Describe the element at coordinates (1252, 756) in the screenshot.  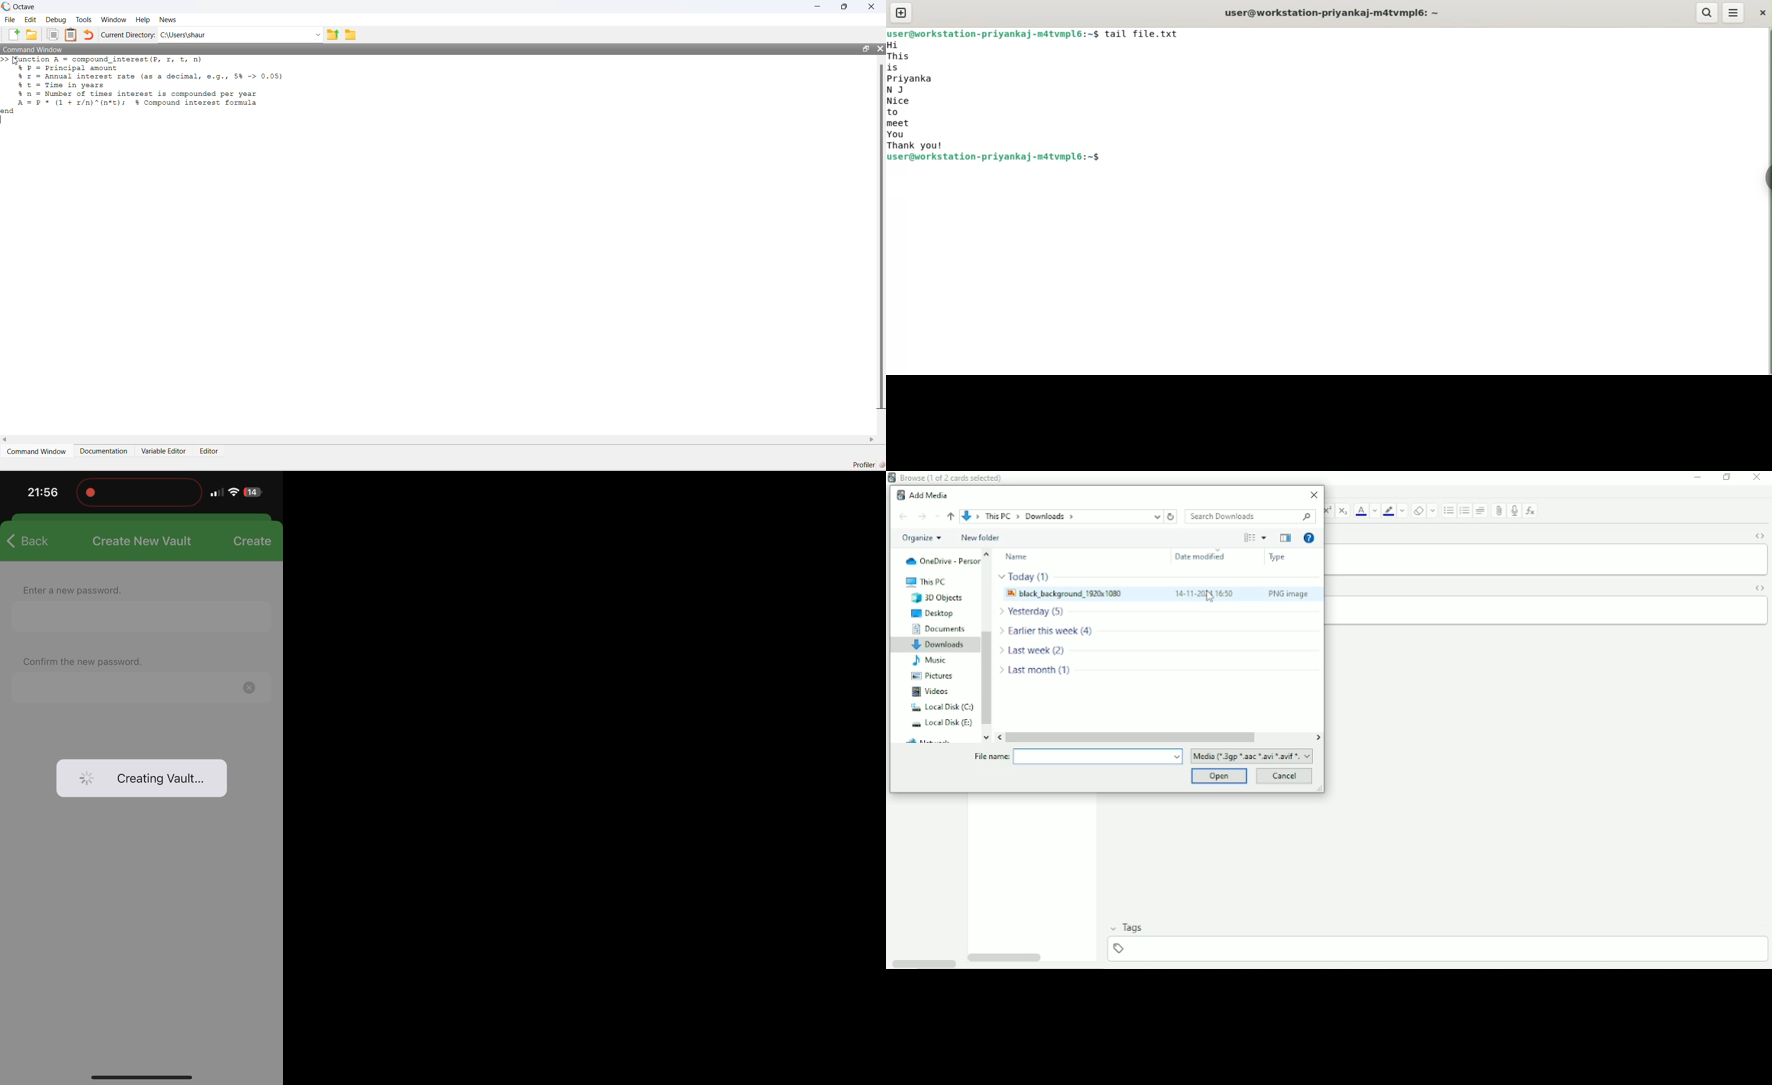
I see `file format` at that location.